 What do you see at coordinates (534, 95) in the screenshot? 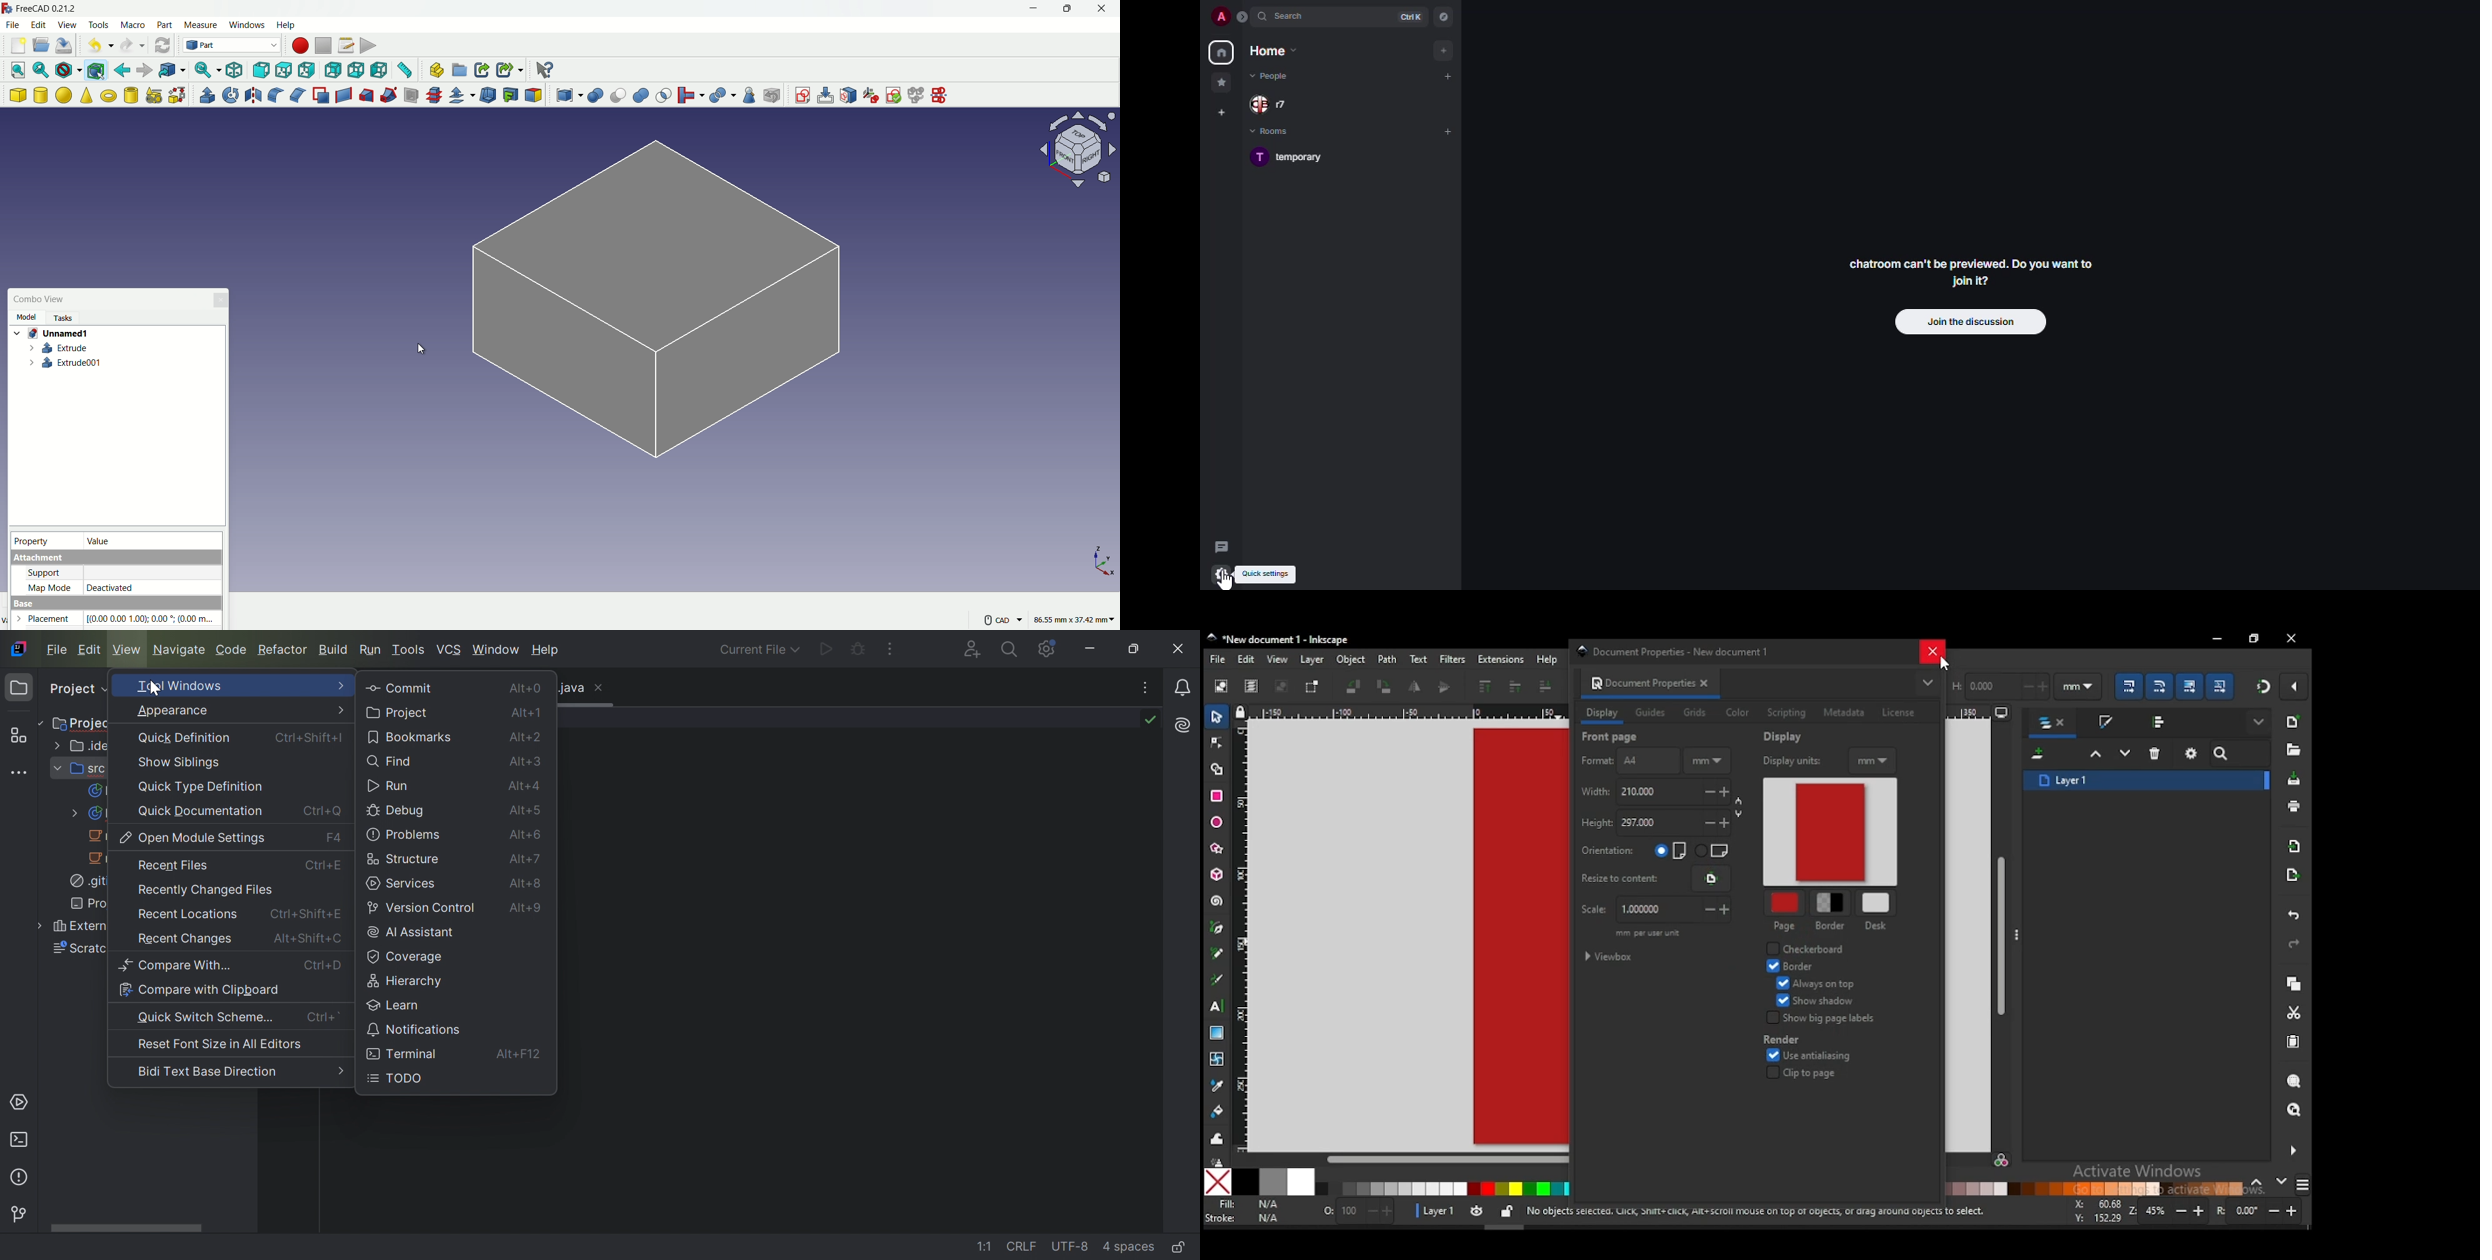
I see `color per face` at bounding box center [534, 95].